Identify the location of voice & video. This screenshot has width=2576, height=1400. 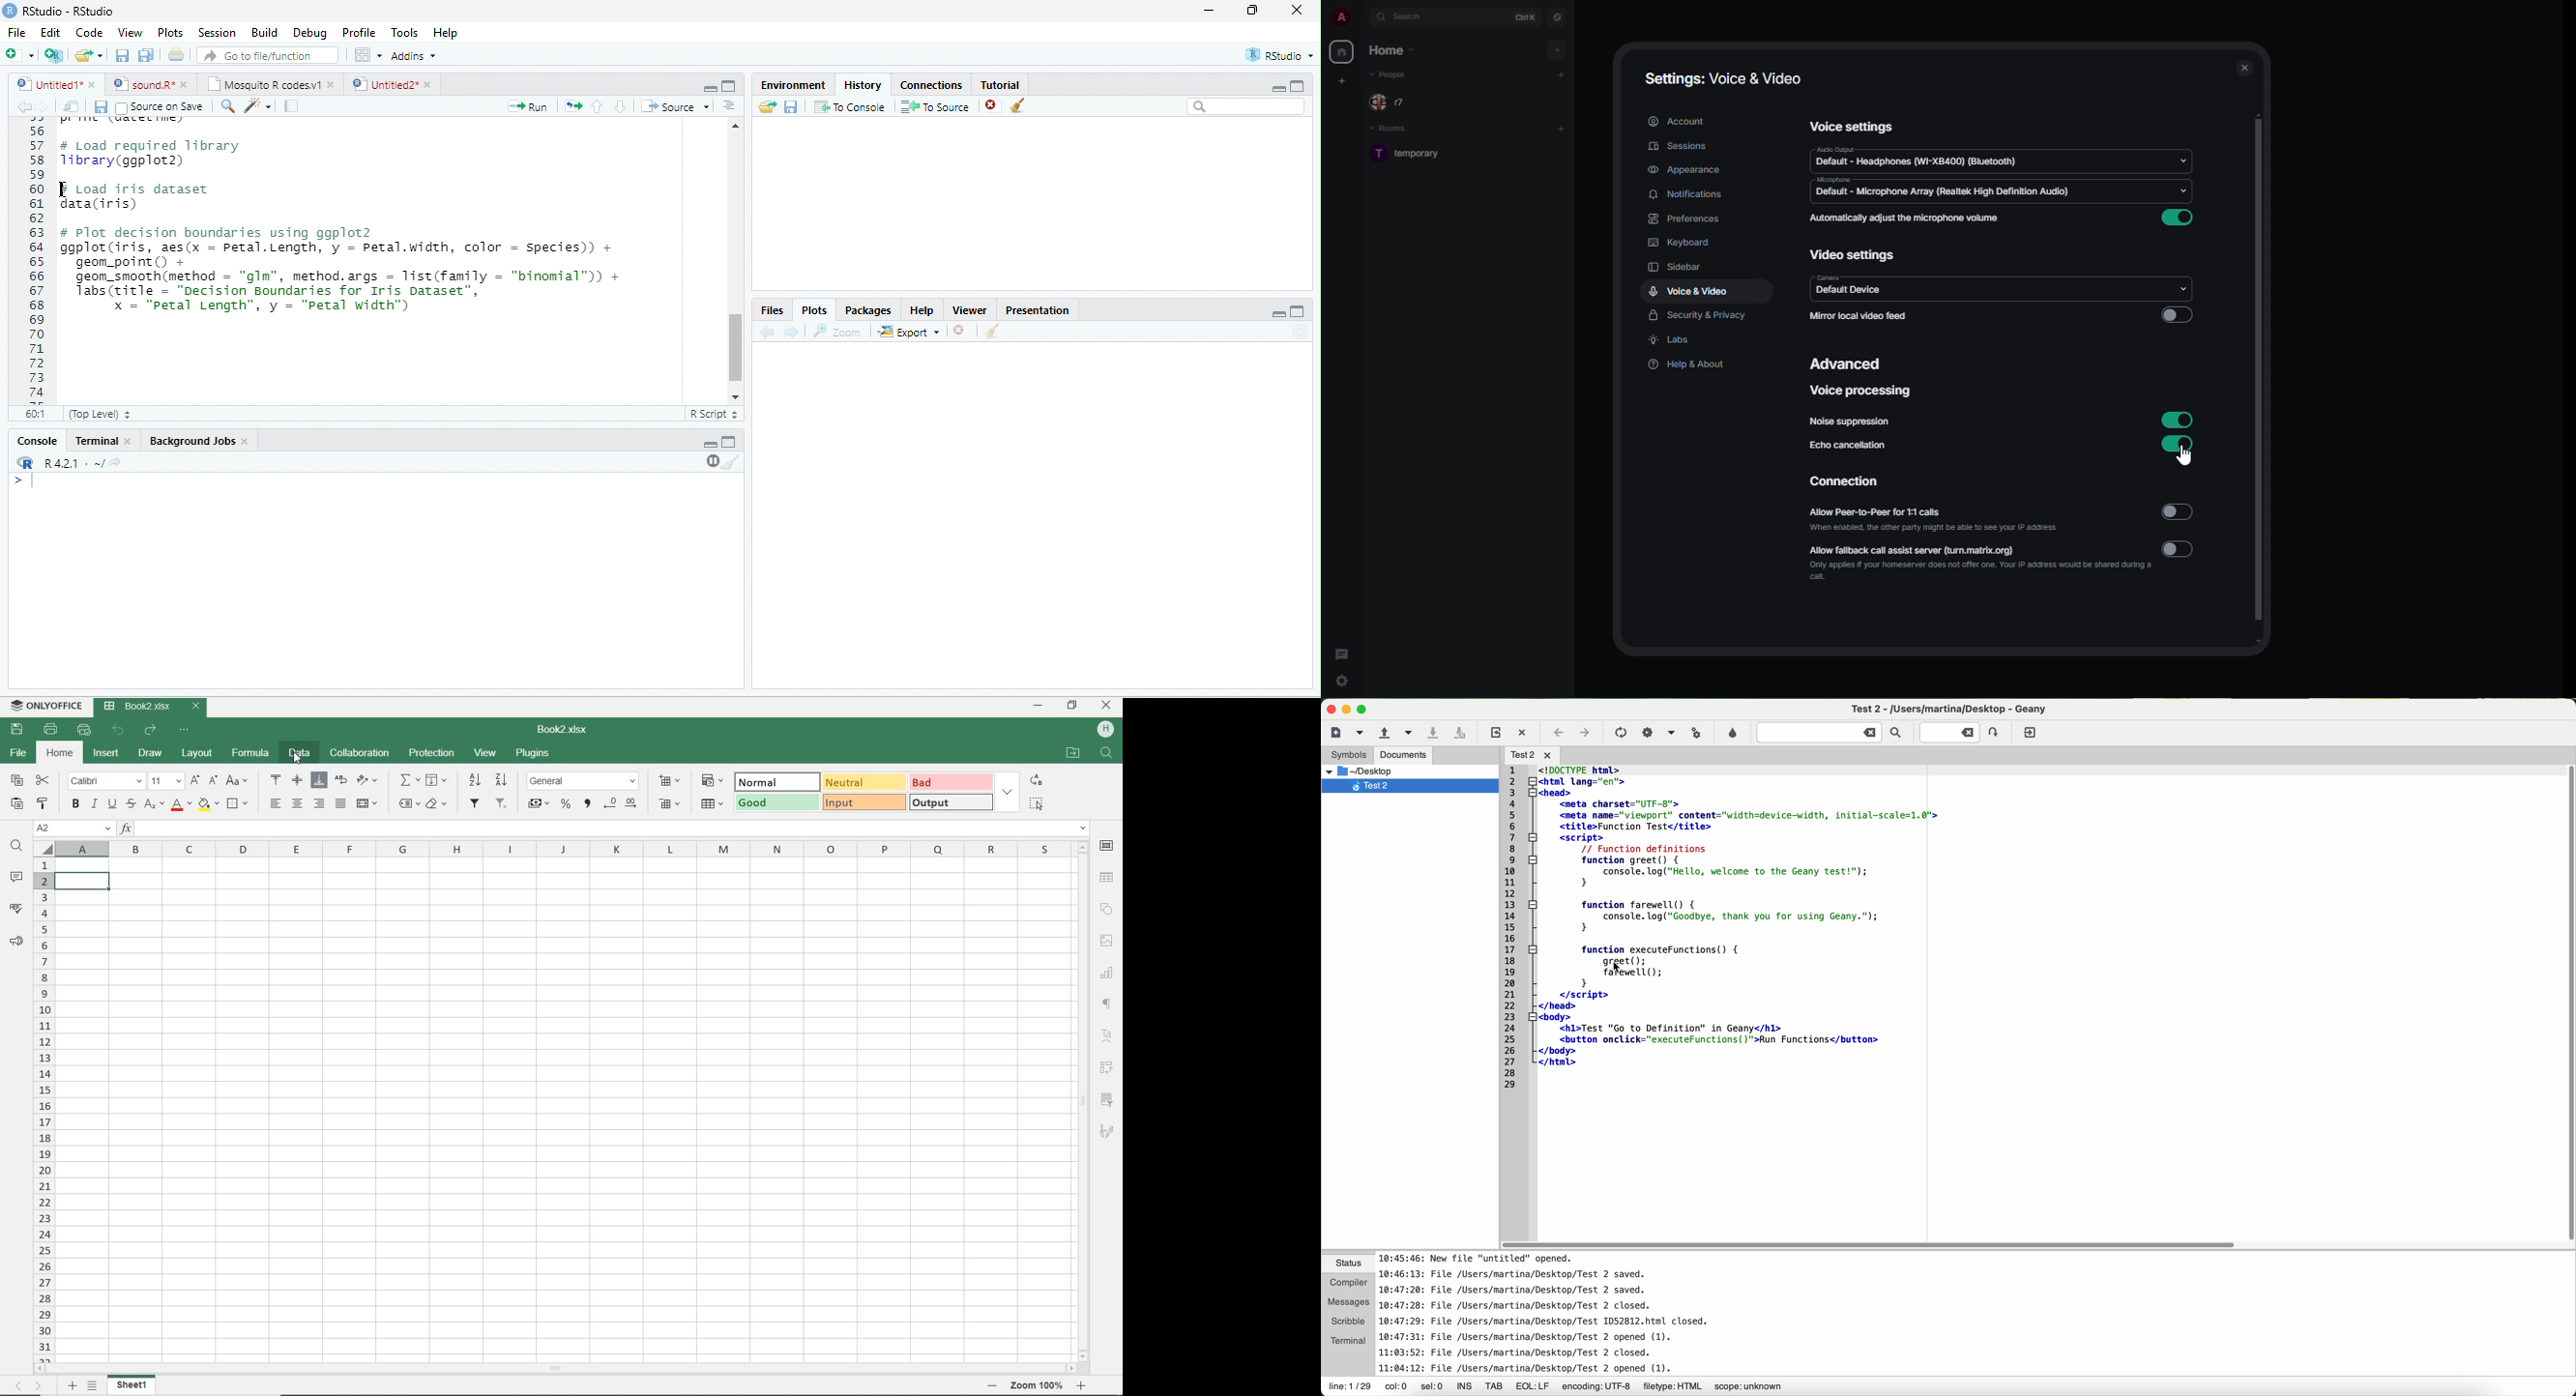
(1688, 291).